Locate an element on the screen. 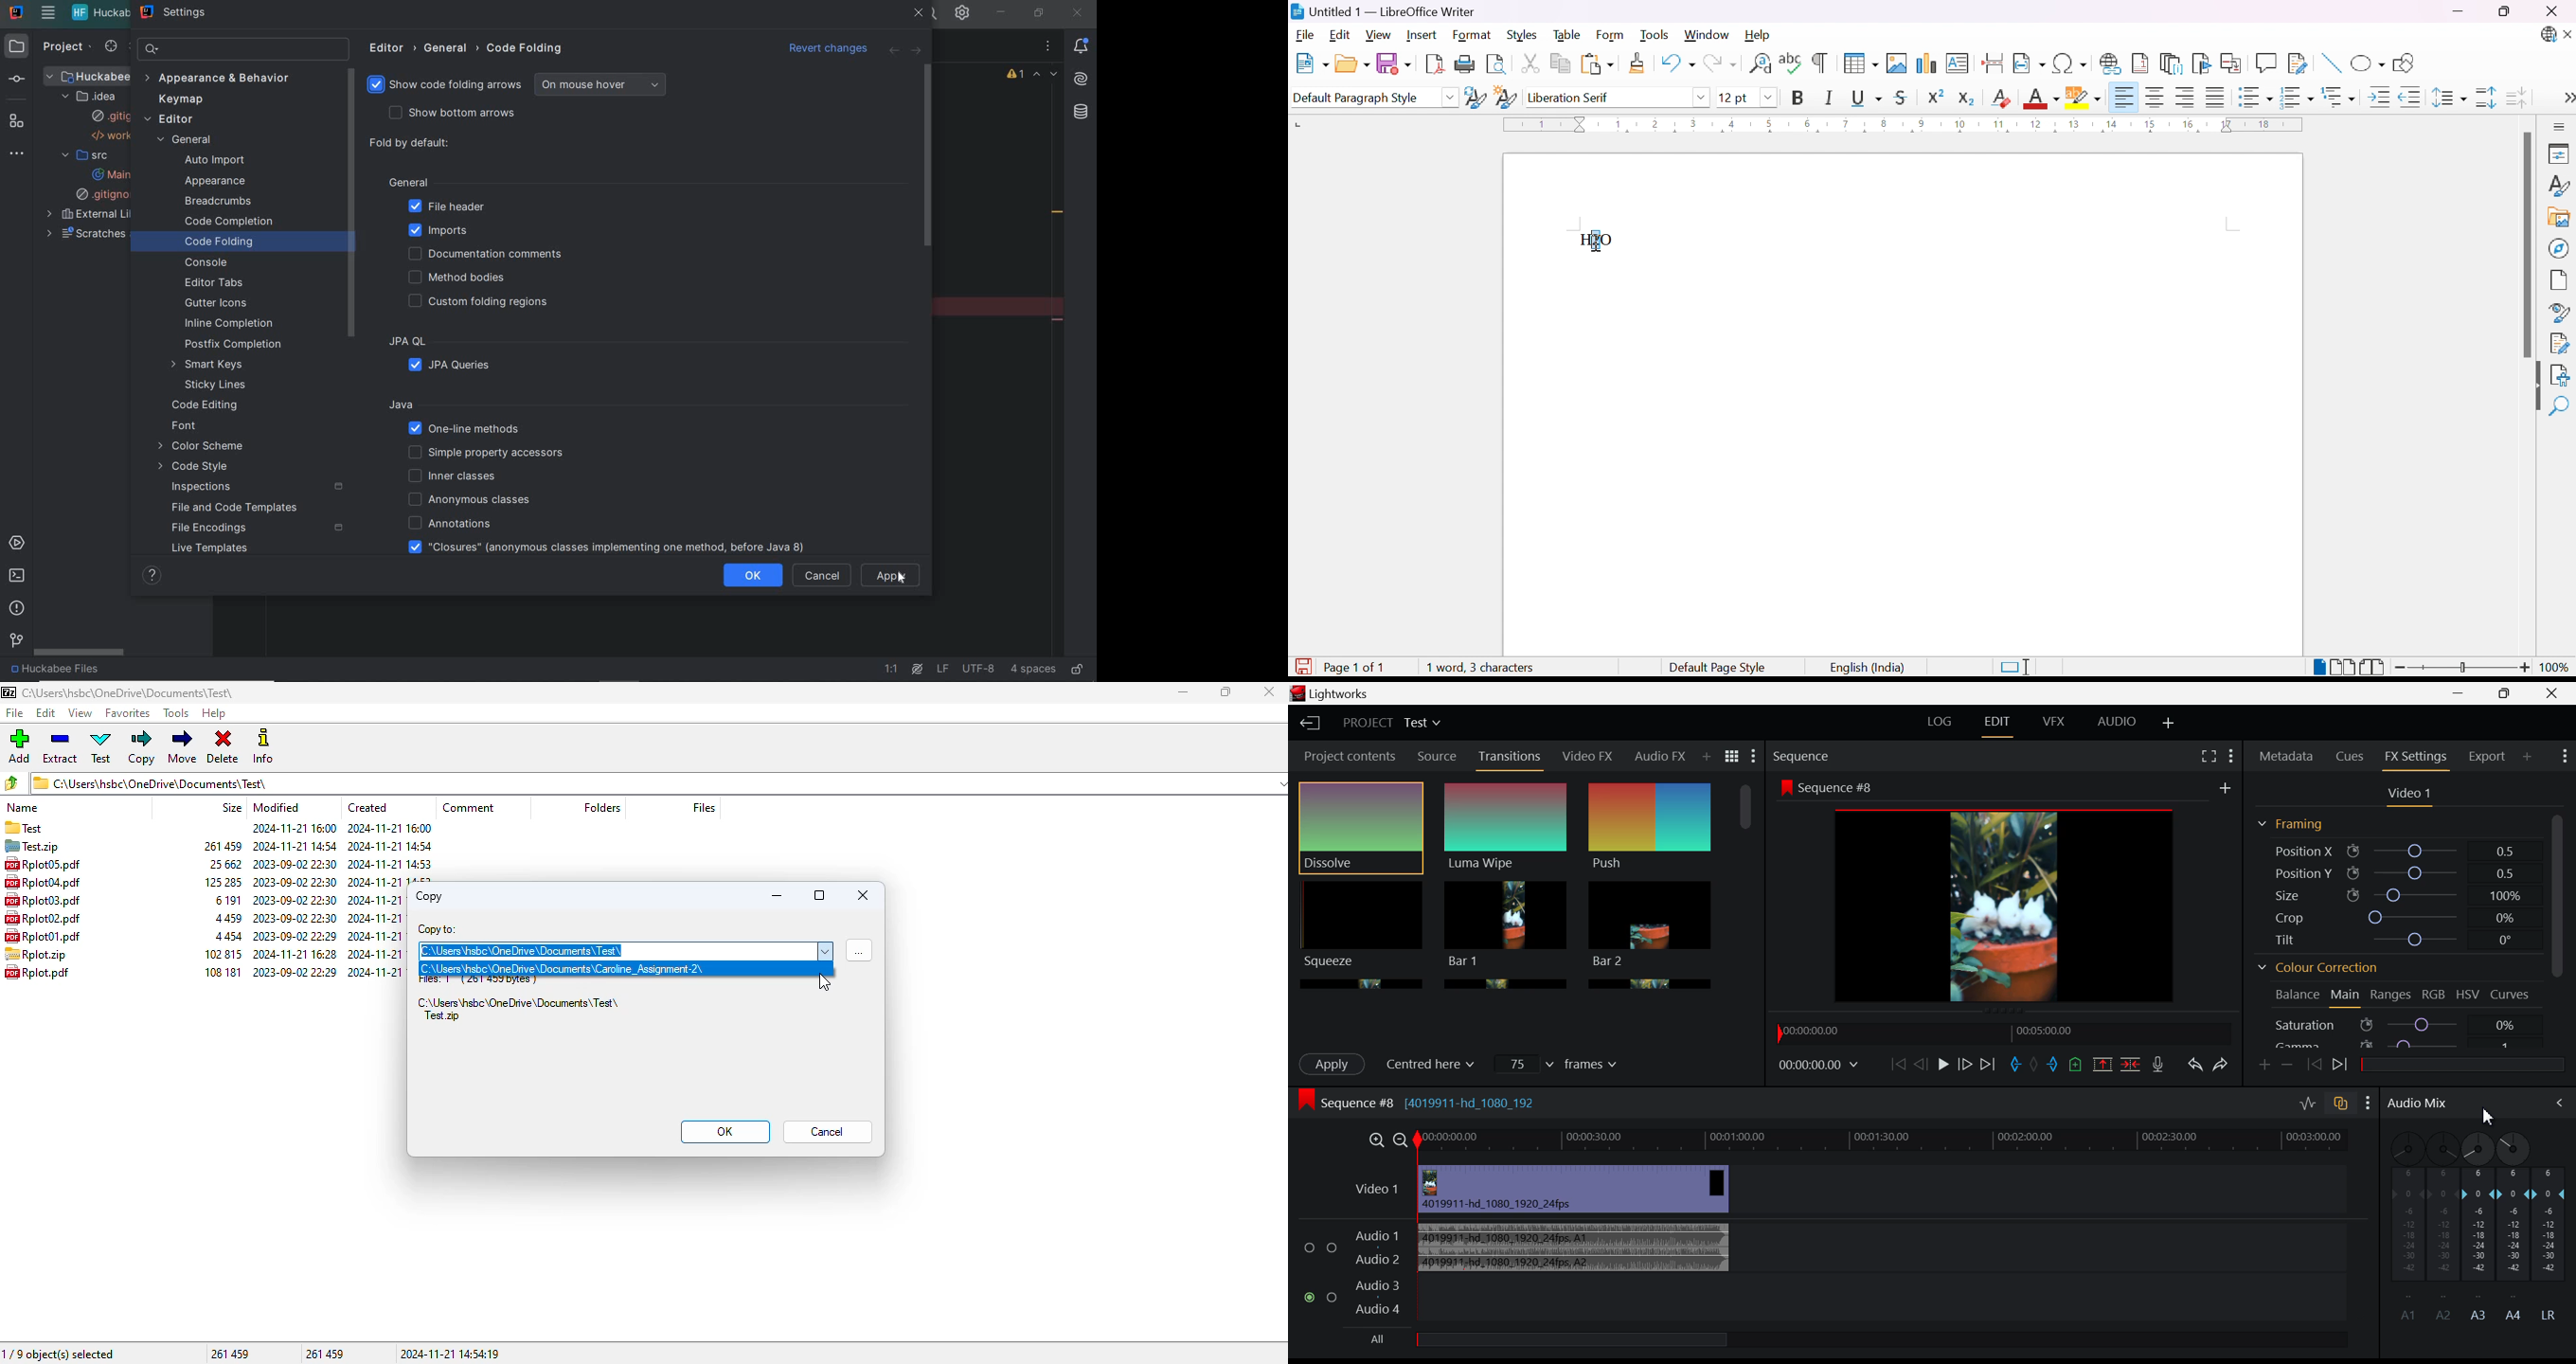 The height and width of the screenshot is (1372, 2576). file is located at coordinates (14, 713).